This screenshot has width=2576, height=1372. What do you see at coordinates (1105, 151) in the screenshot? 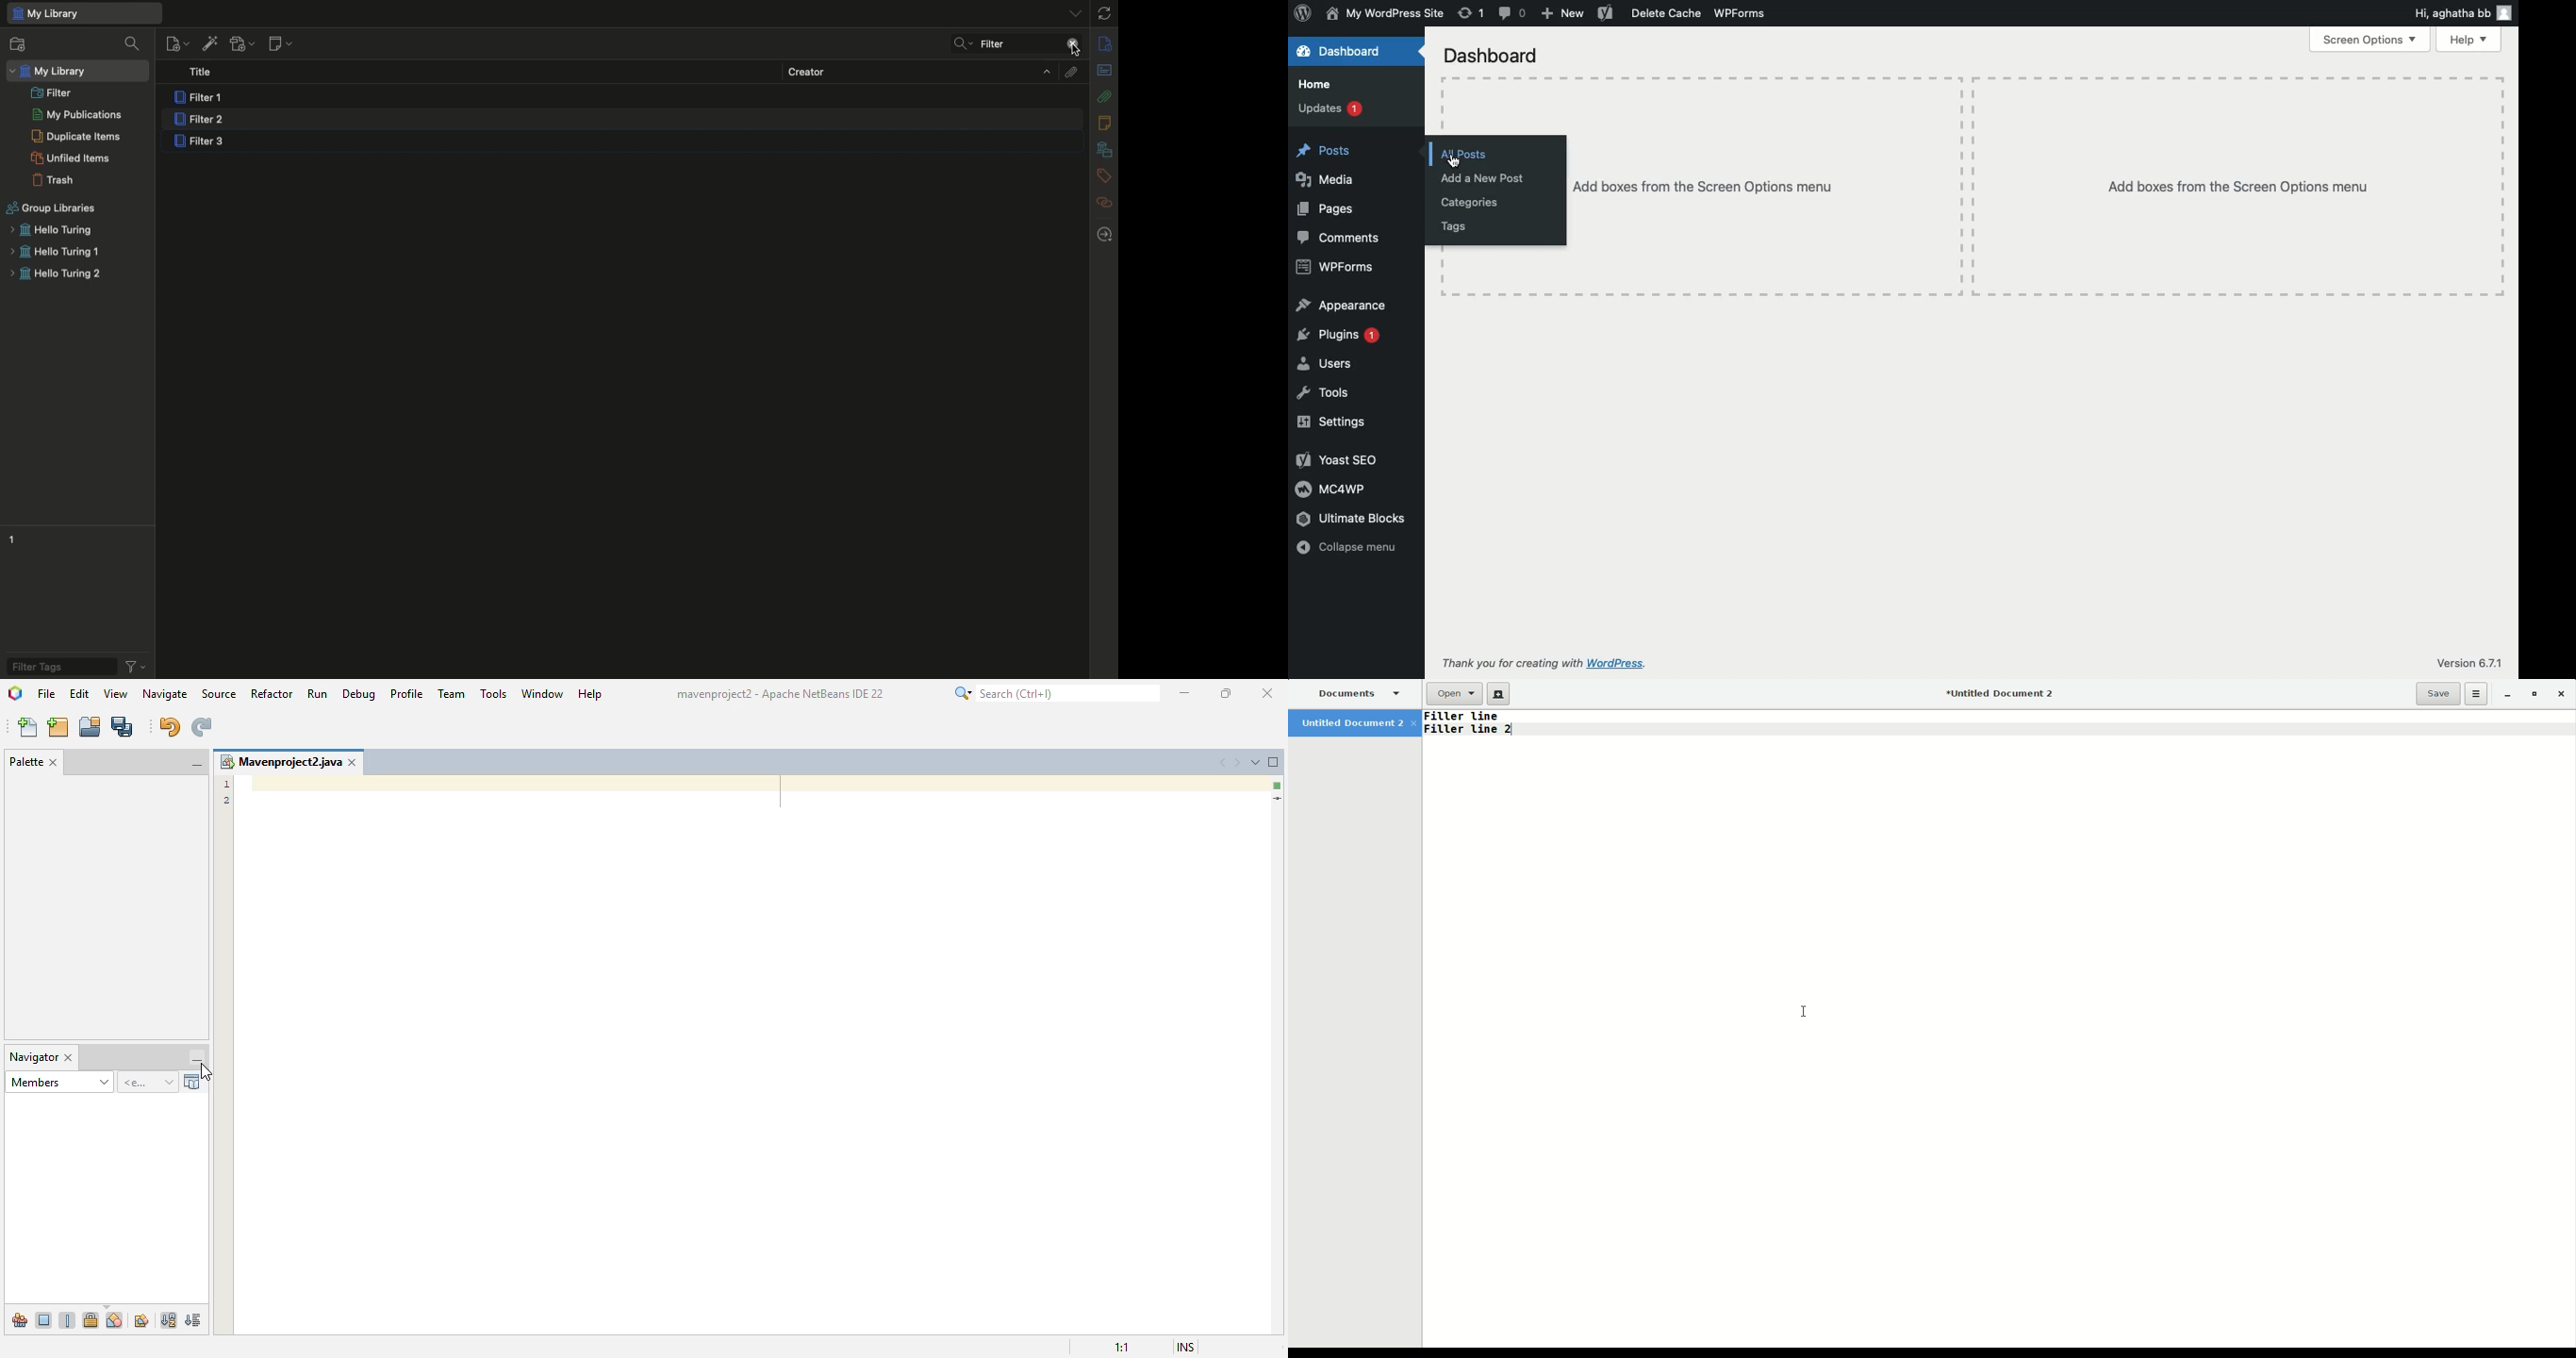
I see `Libraries and collections` at bounding box center [1105, 151].